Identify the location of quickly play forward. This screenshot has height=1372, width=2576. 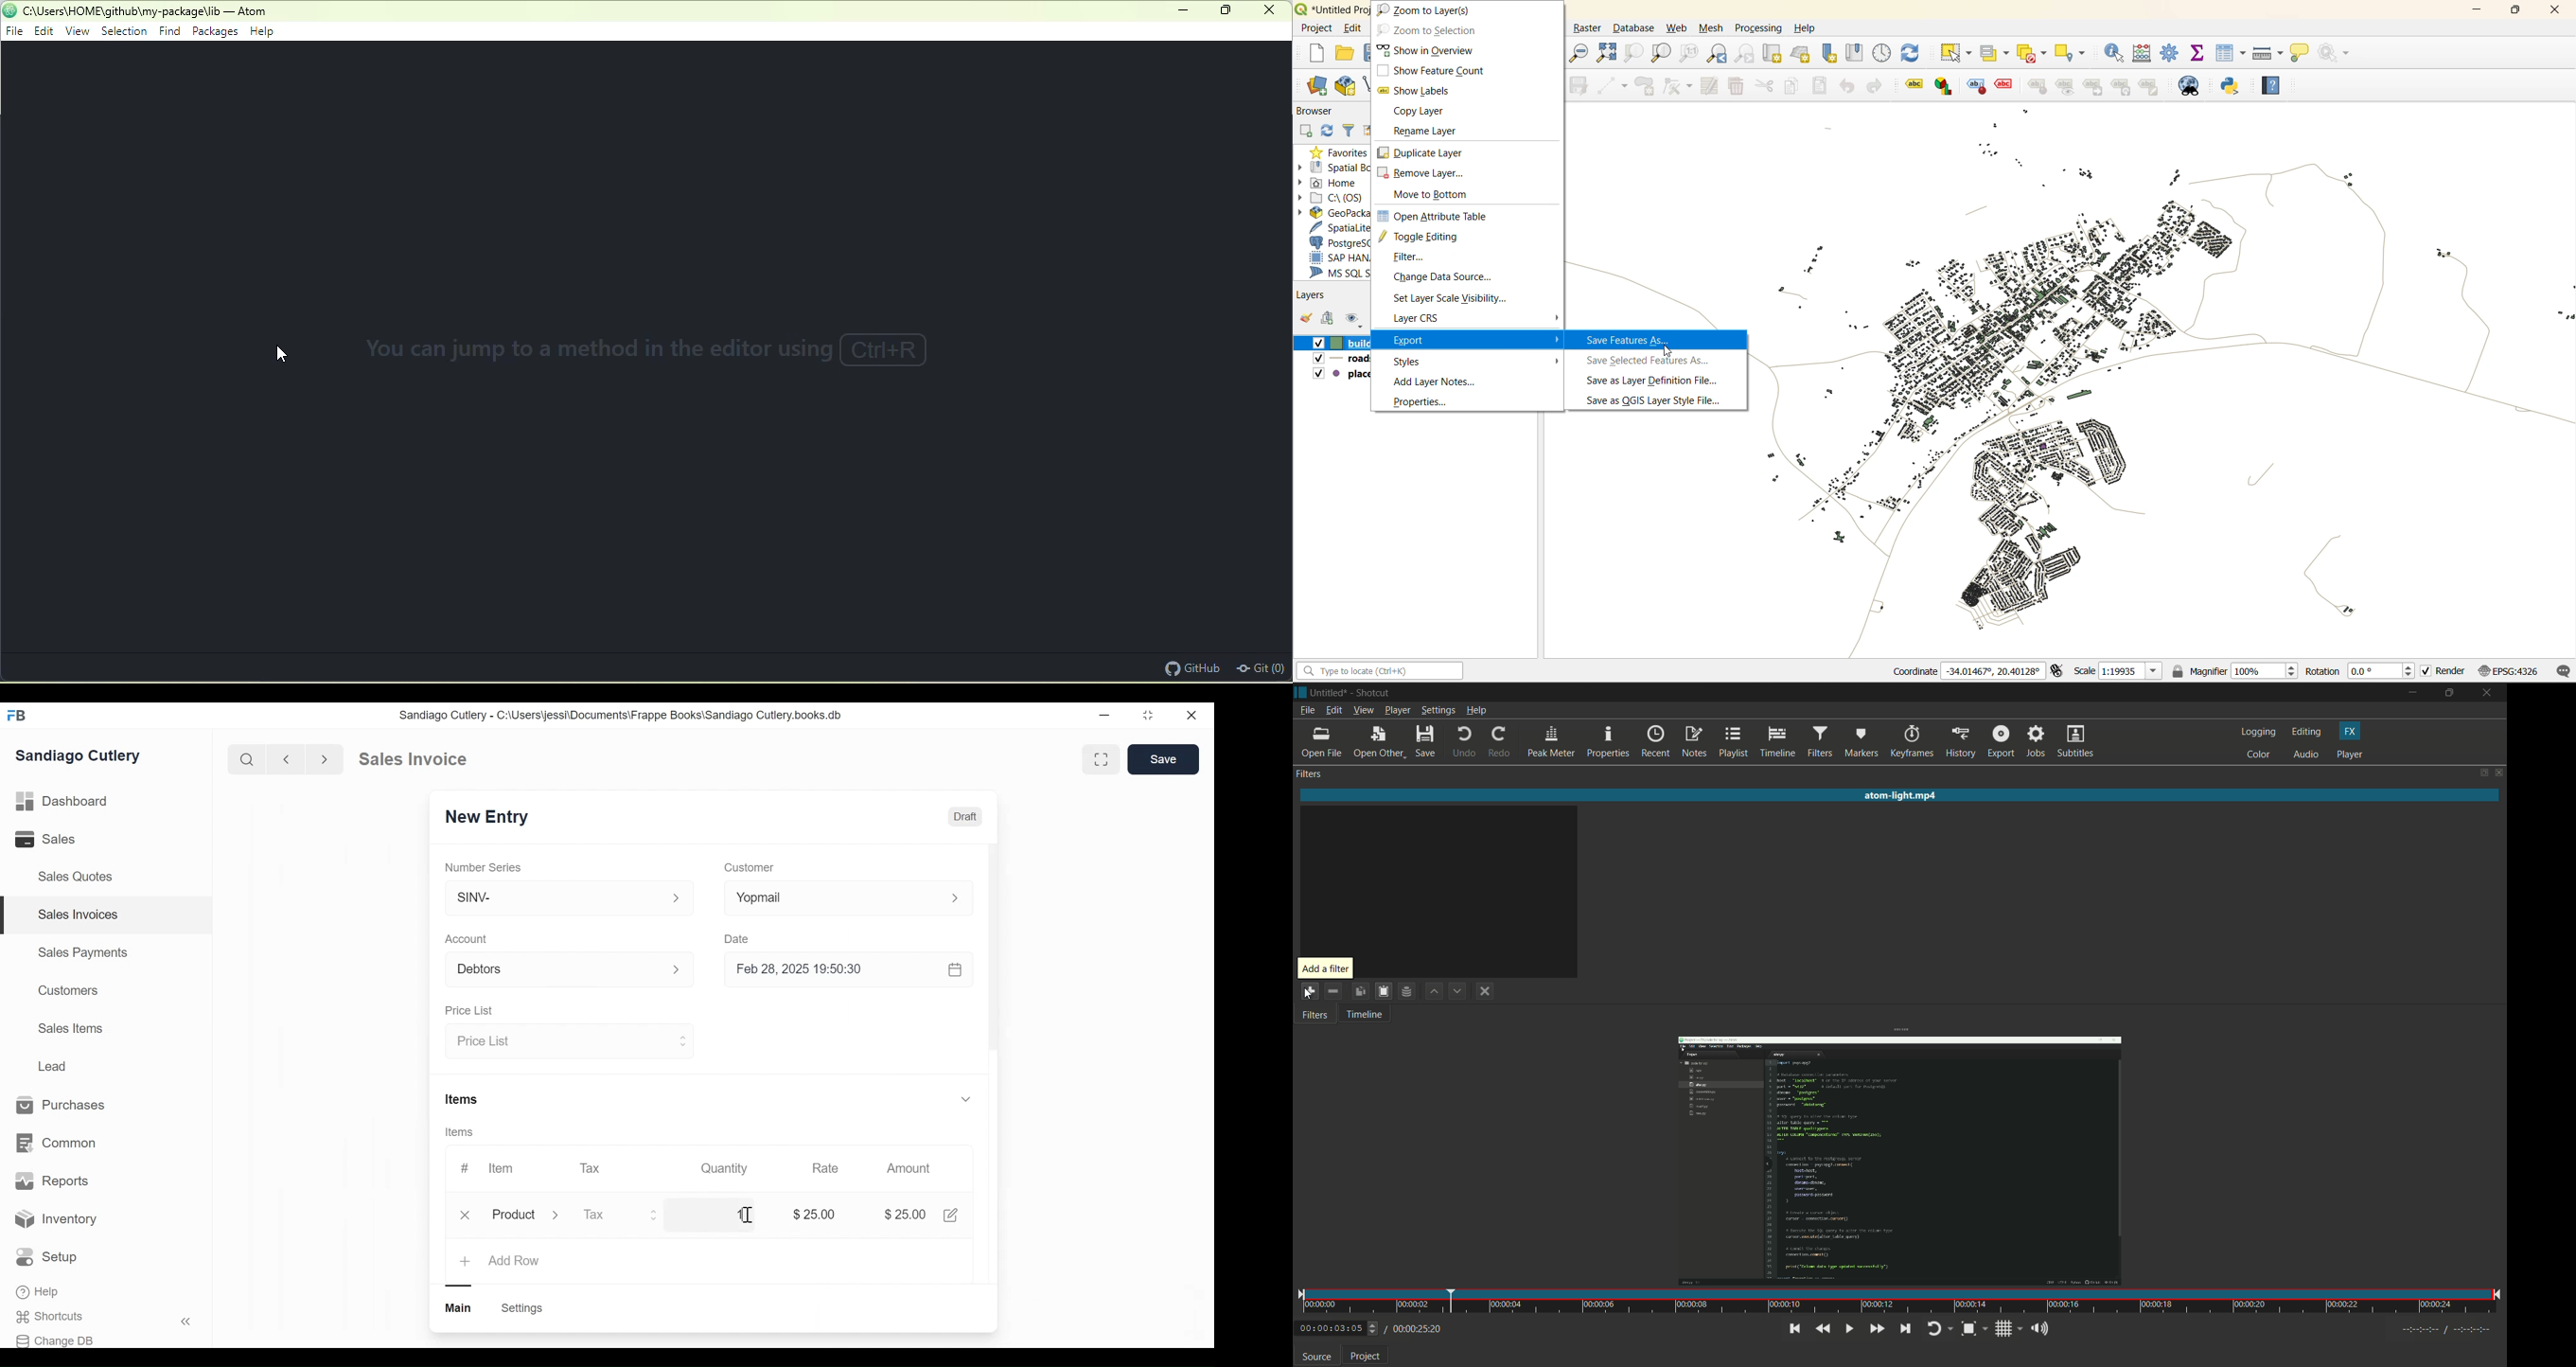
(1875, 1327).